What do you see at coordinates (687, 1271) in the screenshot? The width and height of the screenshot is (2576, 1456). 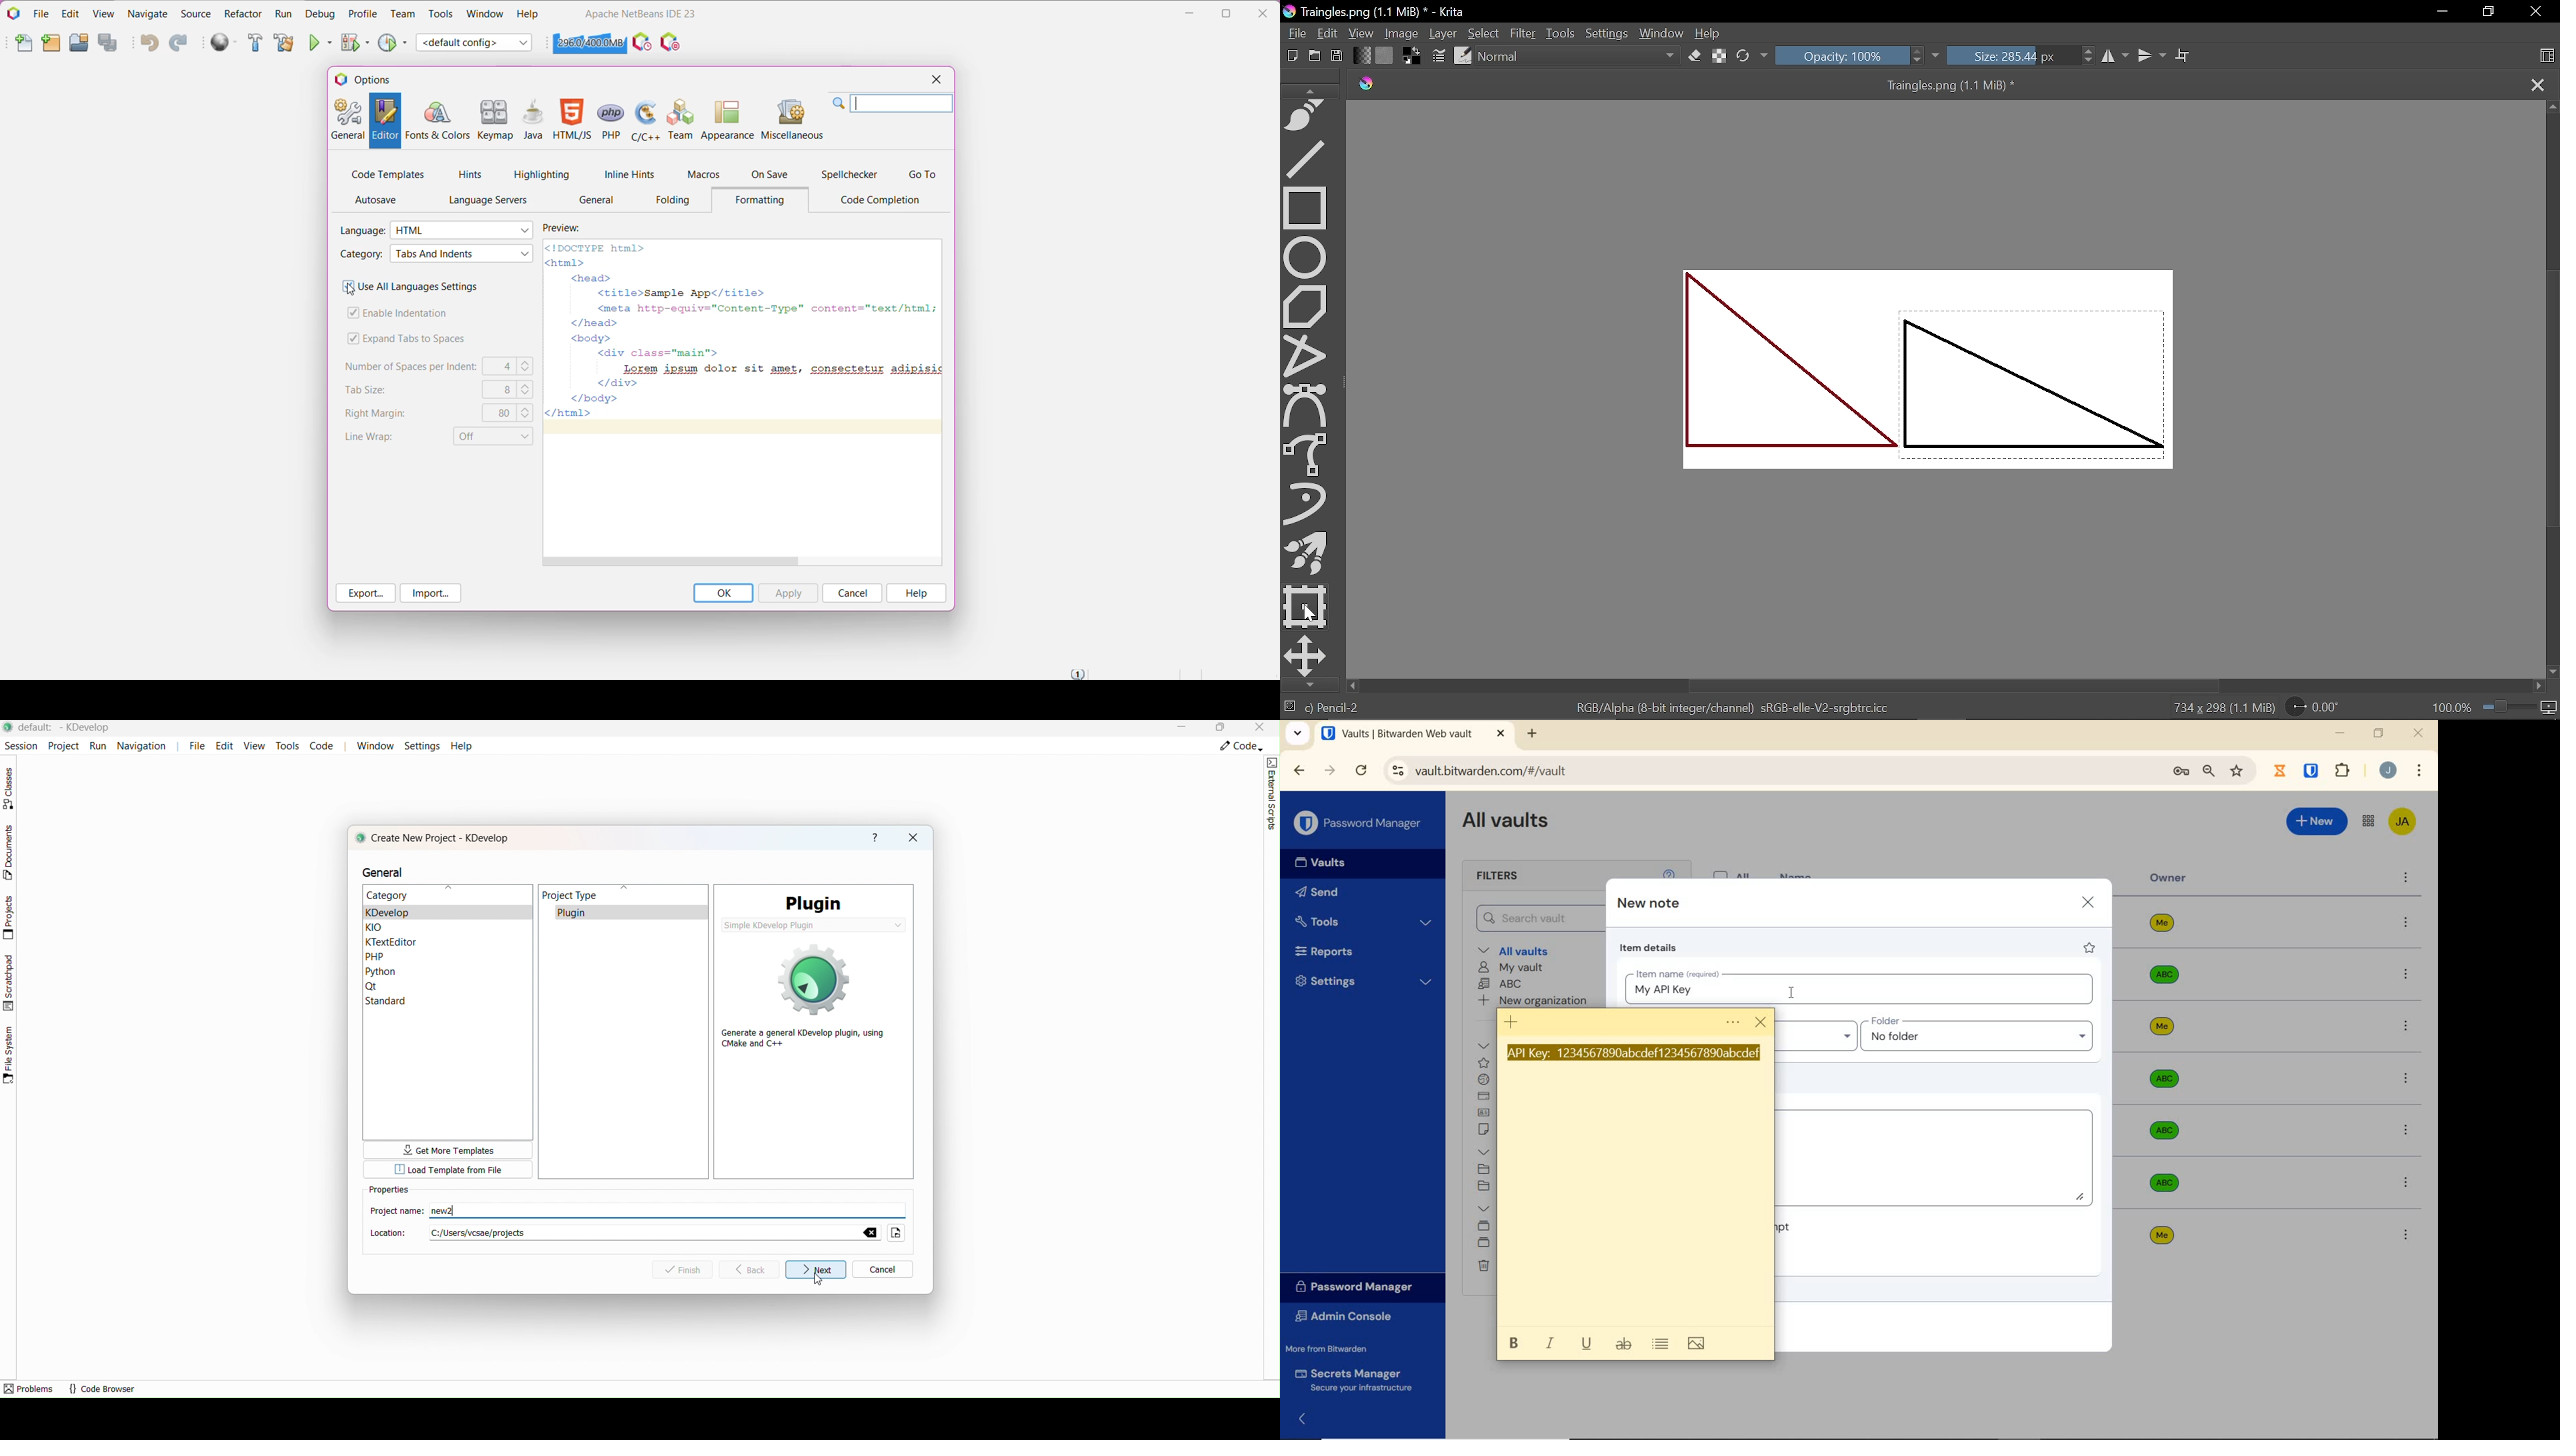 I see `Finish` at bounding box center [687, 1271].